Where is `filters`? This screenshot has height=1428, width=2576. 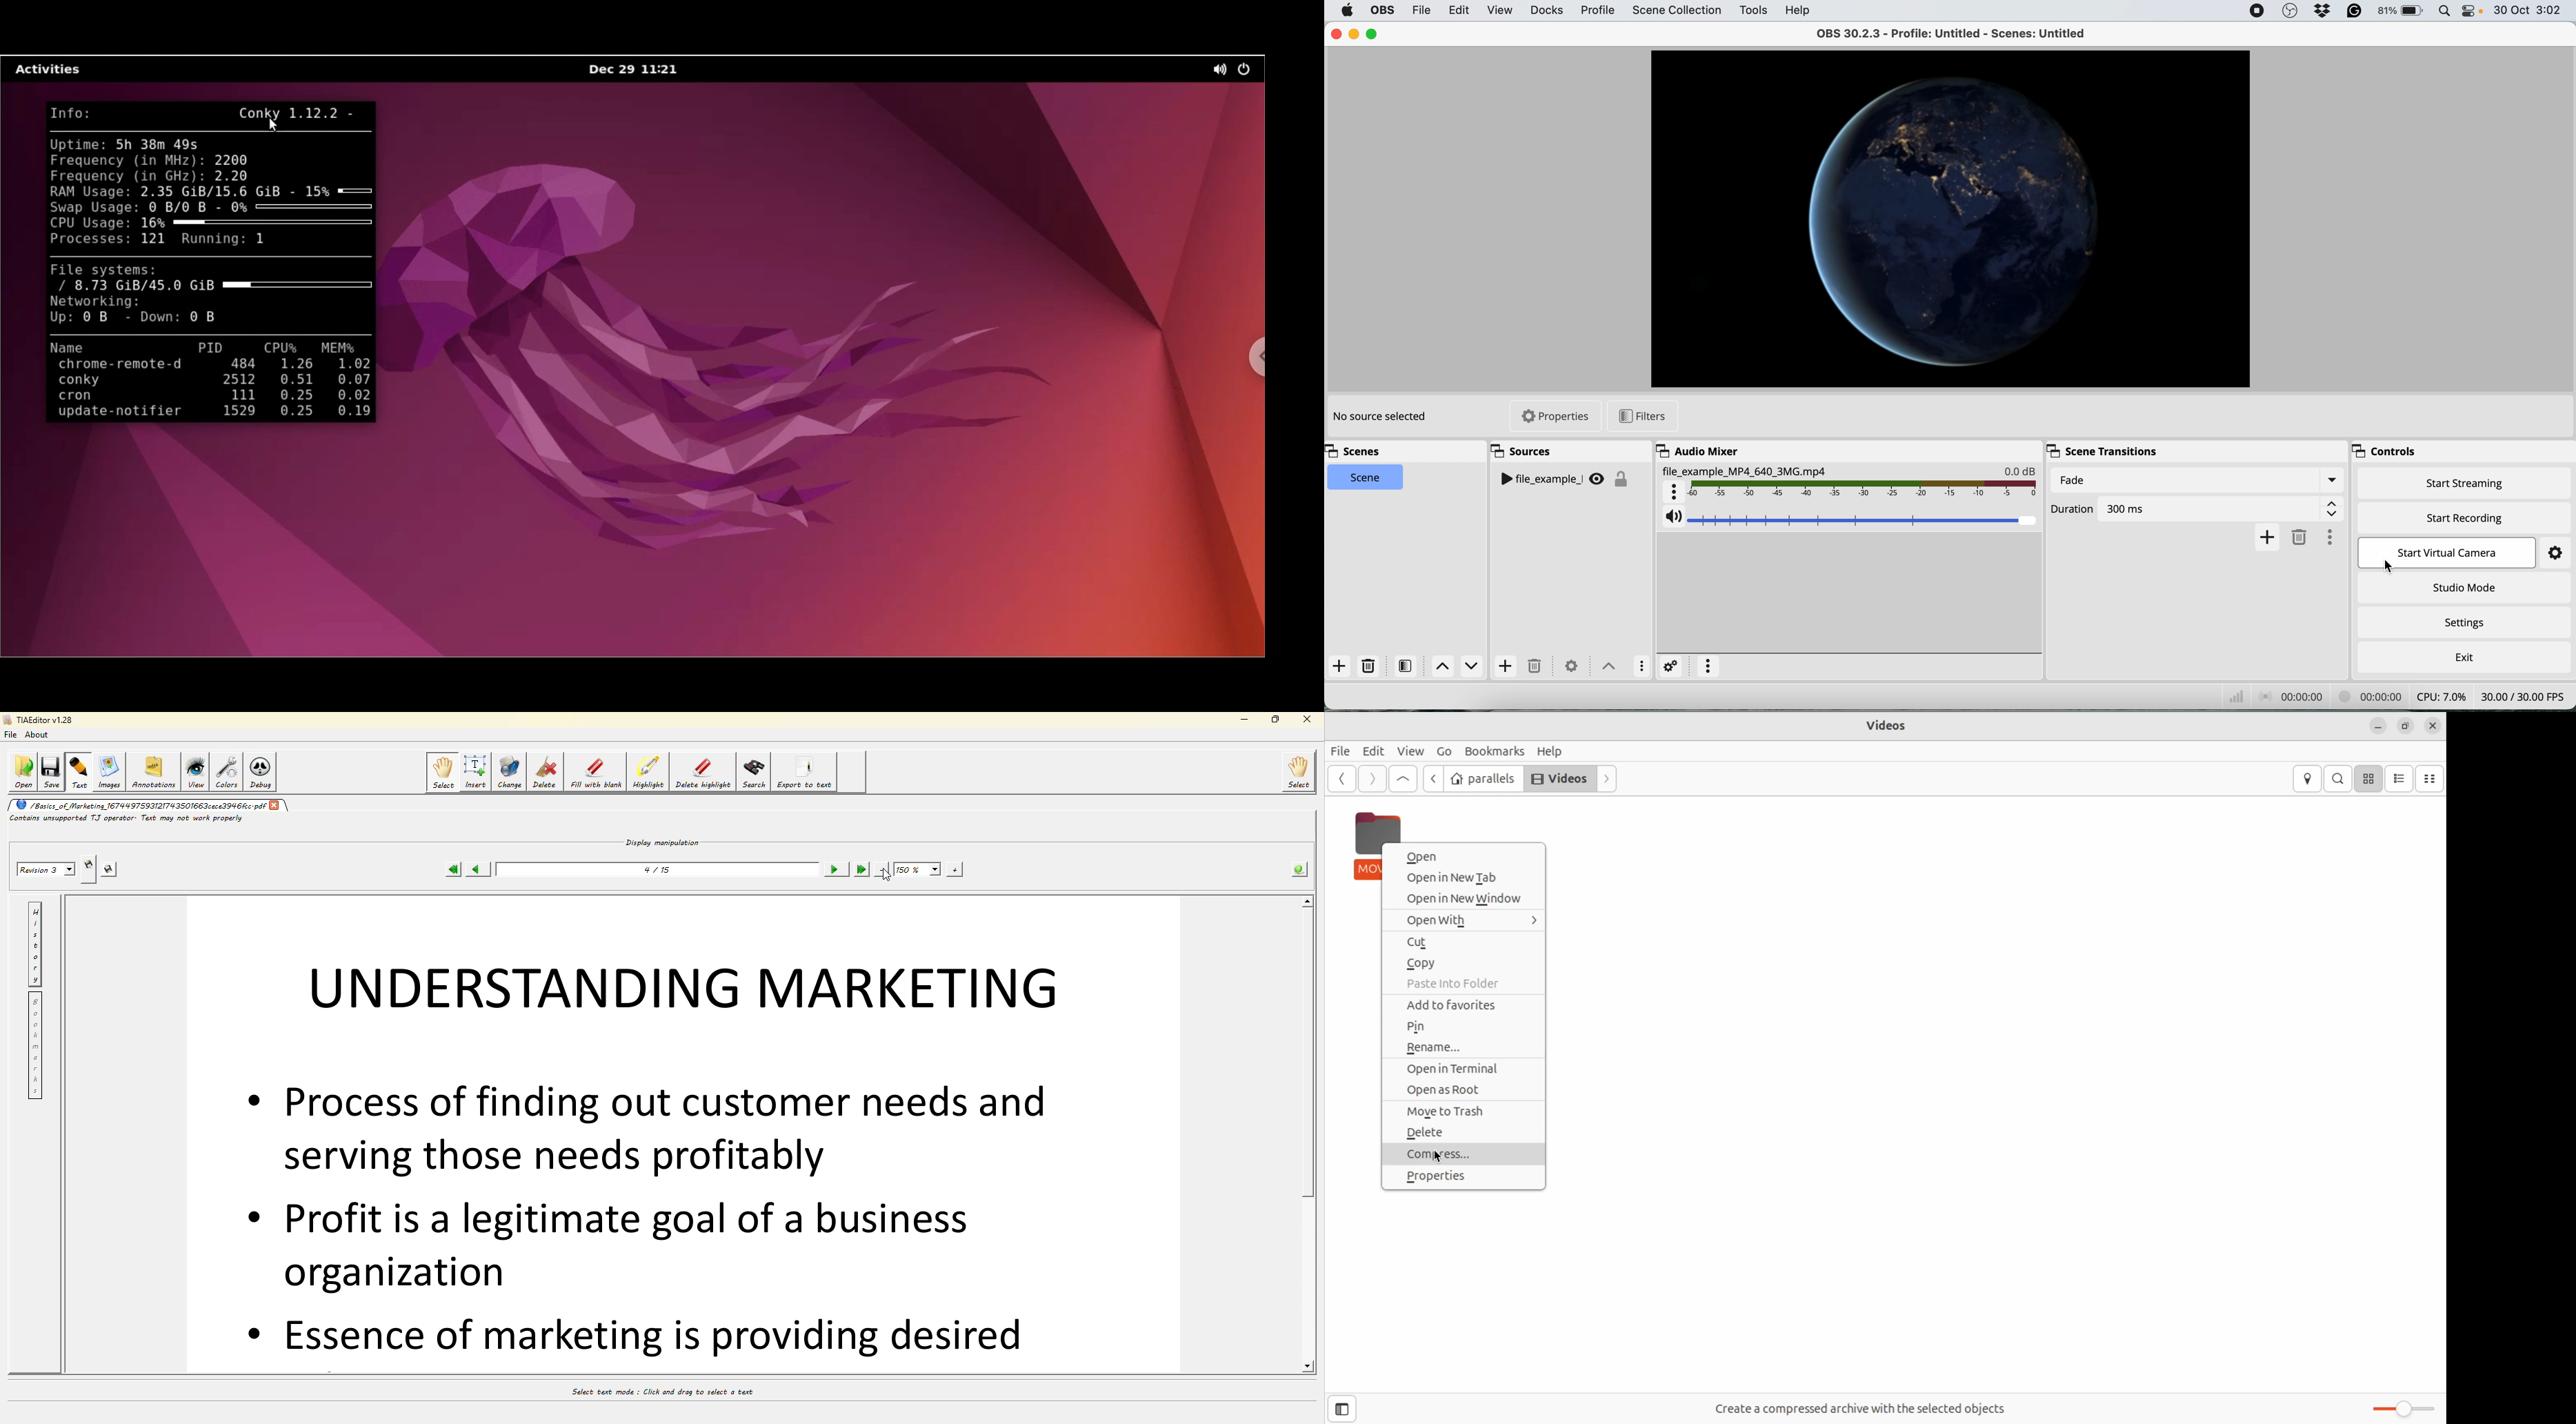
filters is located at coordinates (1638, 415).